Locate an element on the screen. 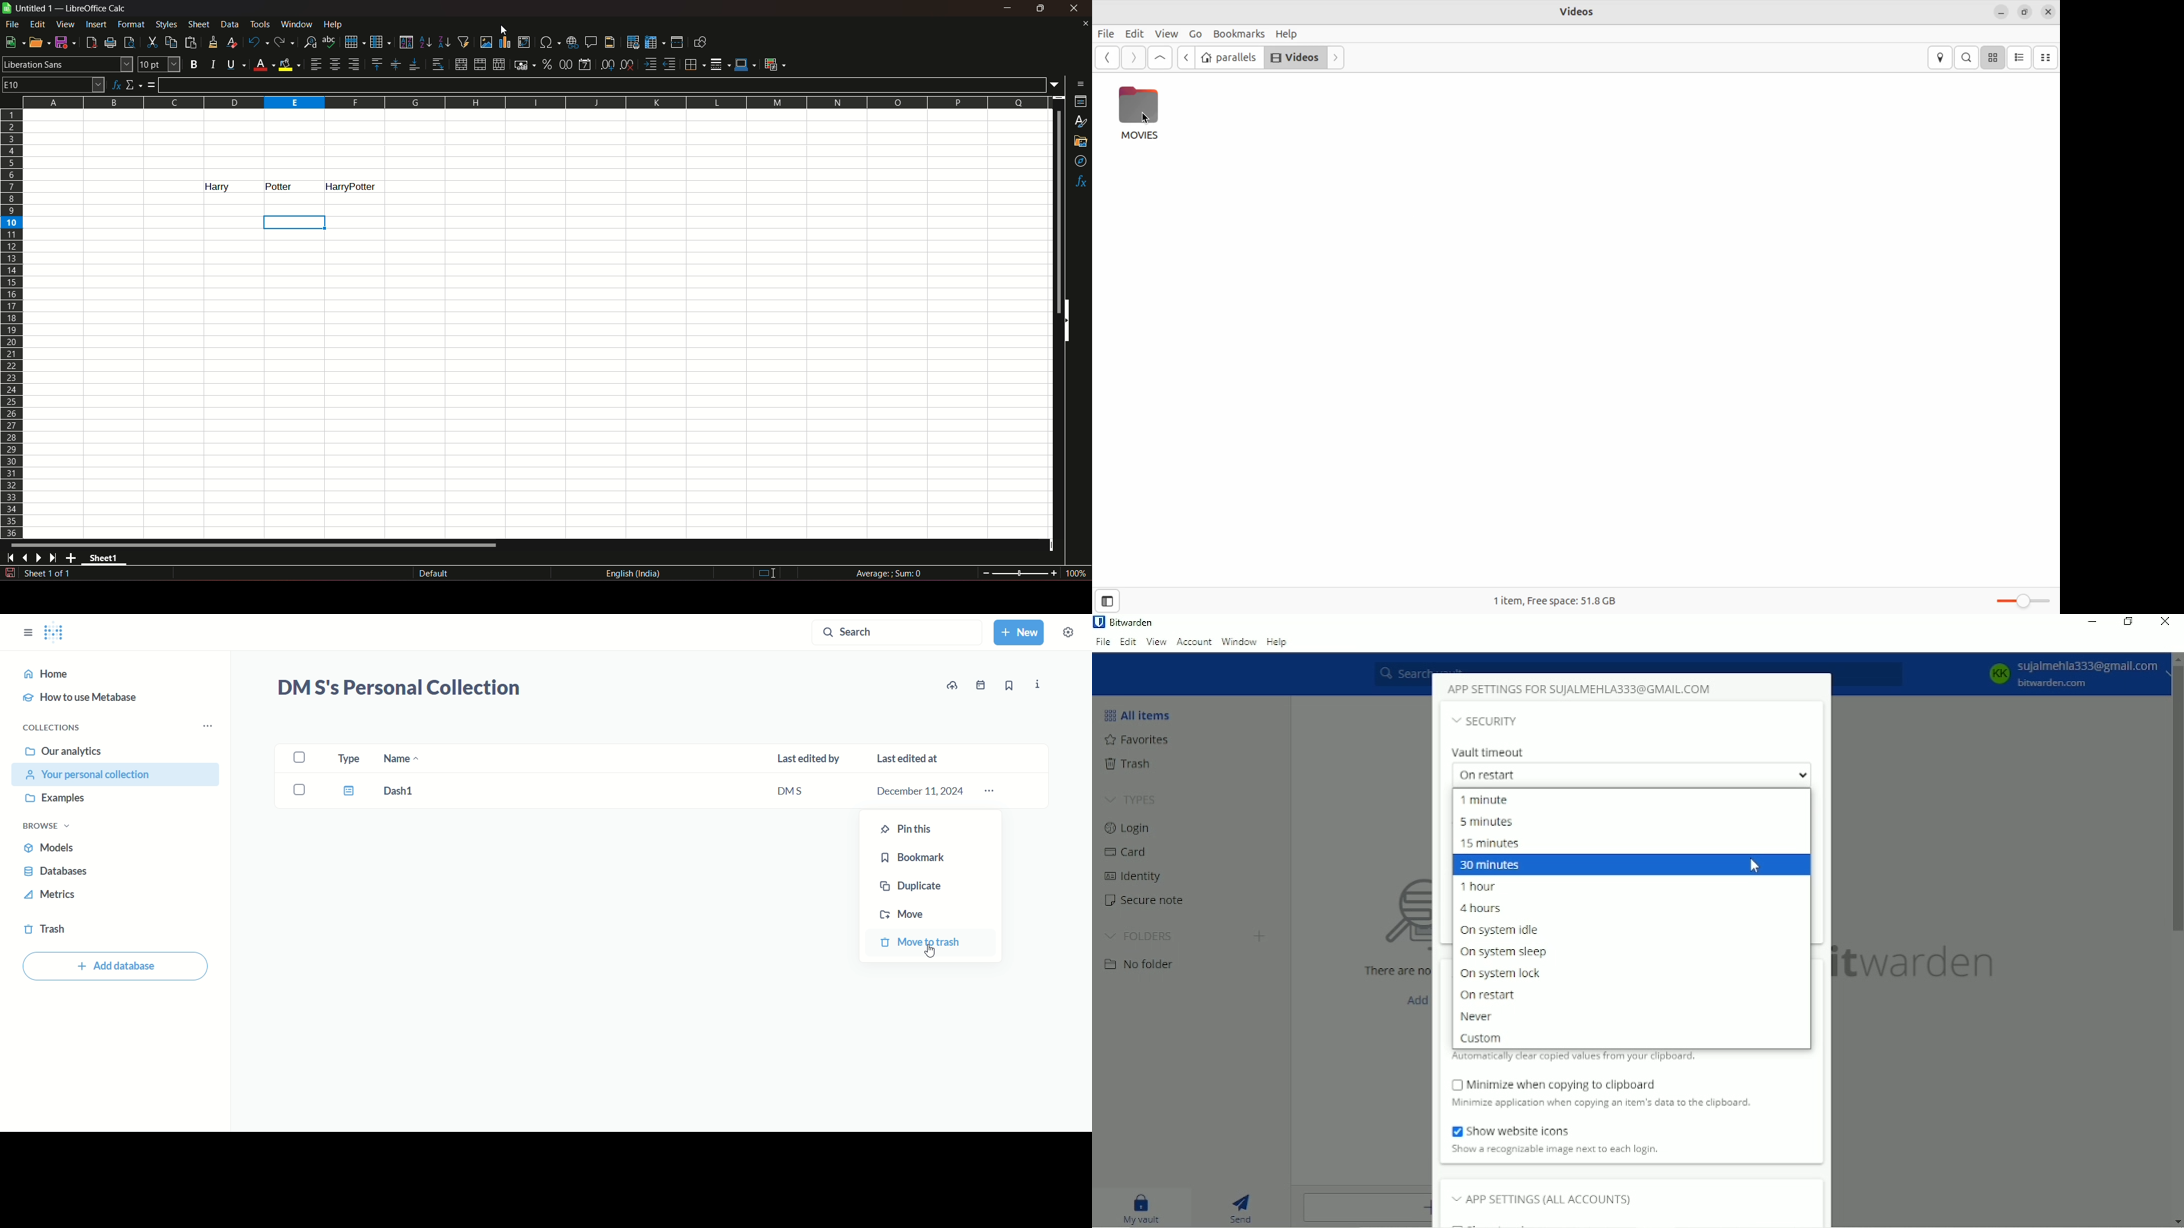  font size is located at coordinates (158, 65).